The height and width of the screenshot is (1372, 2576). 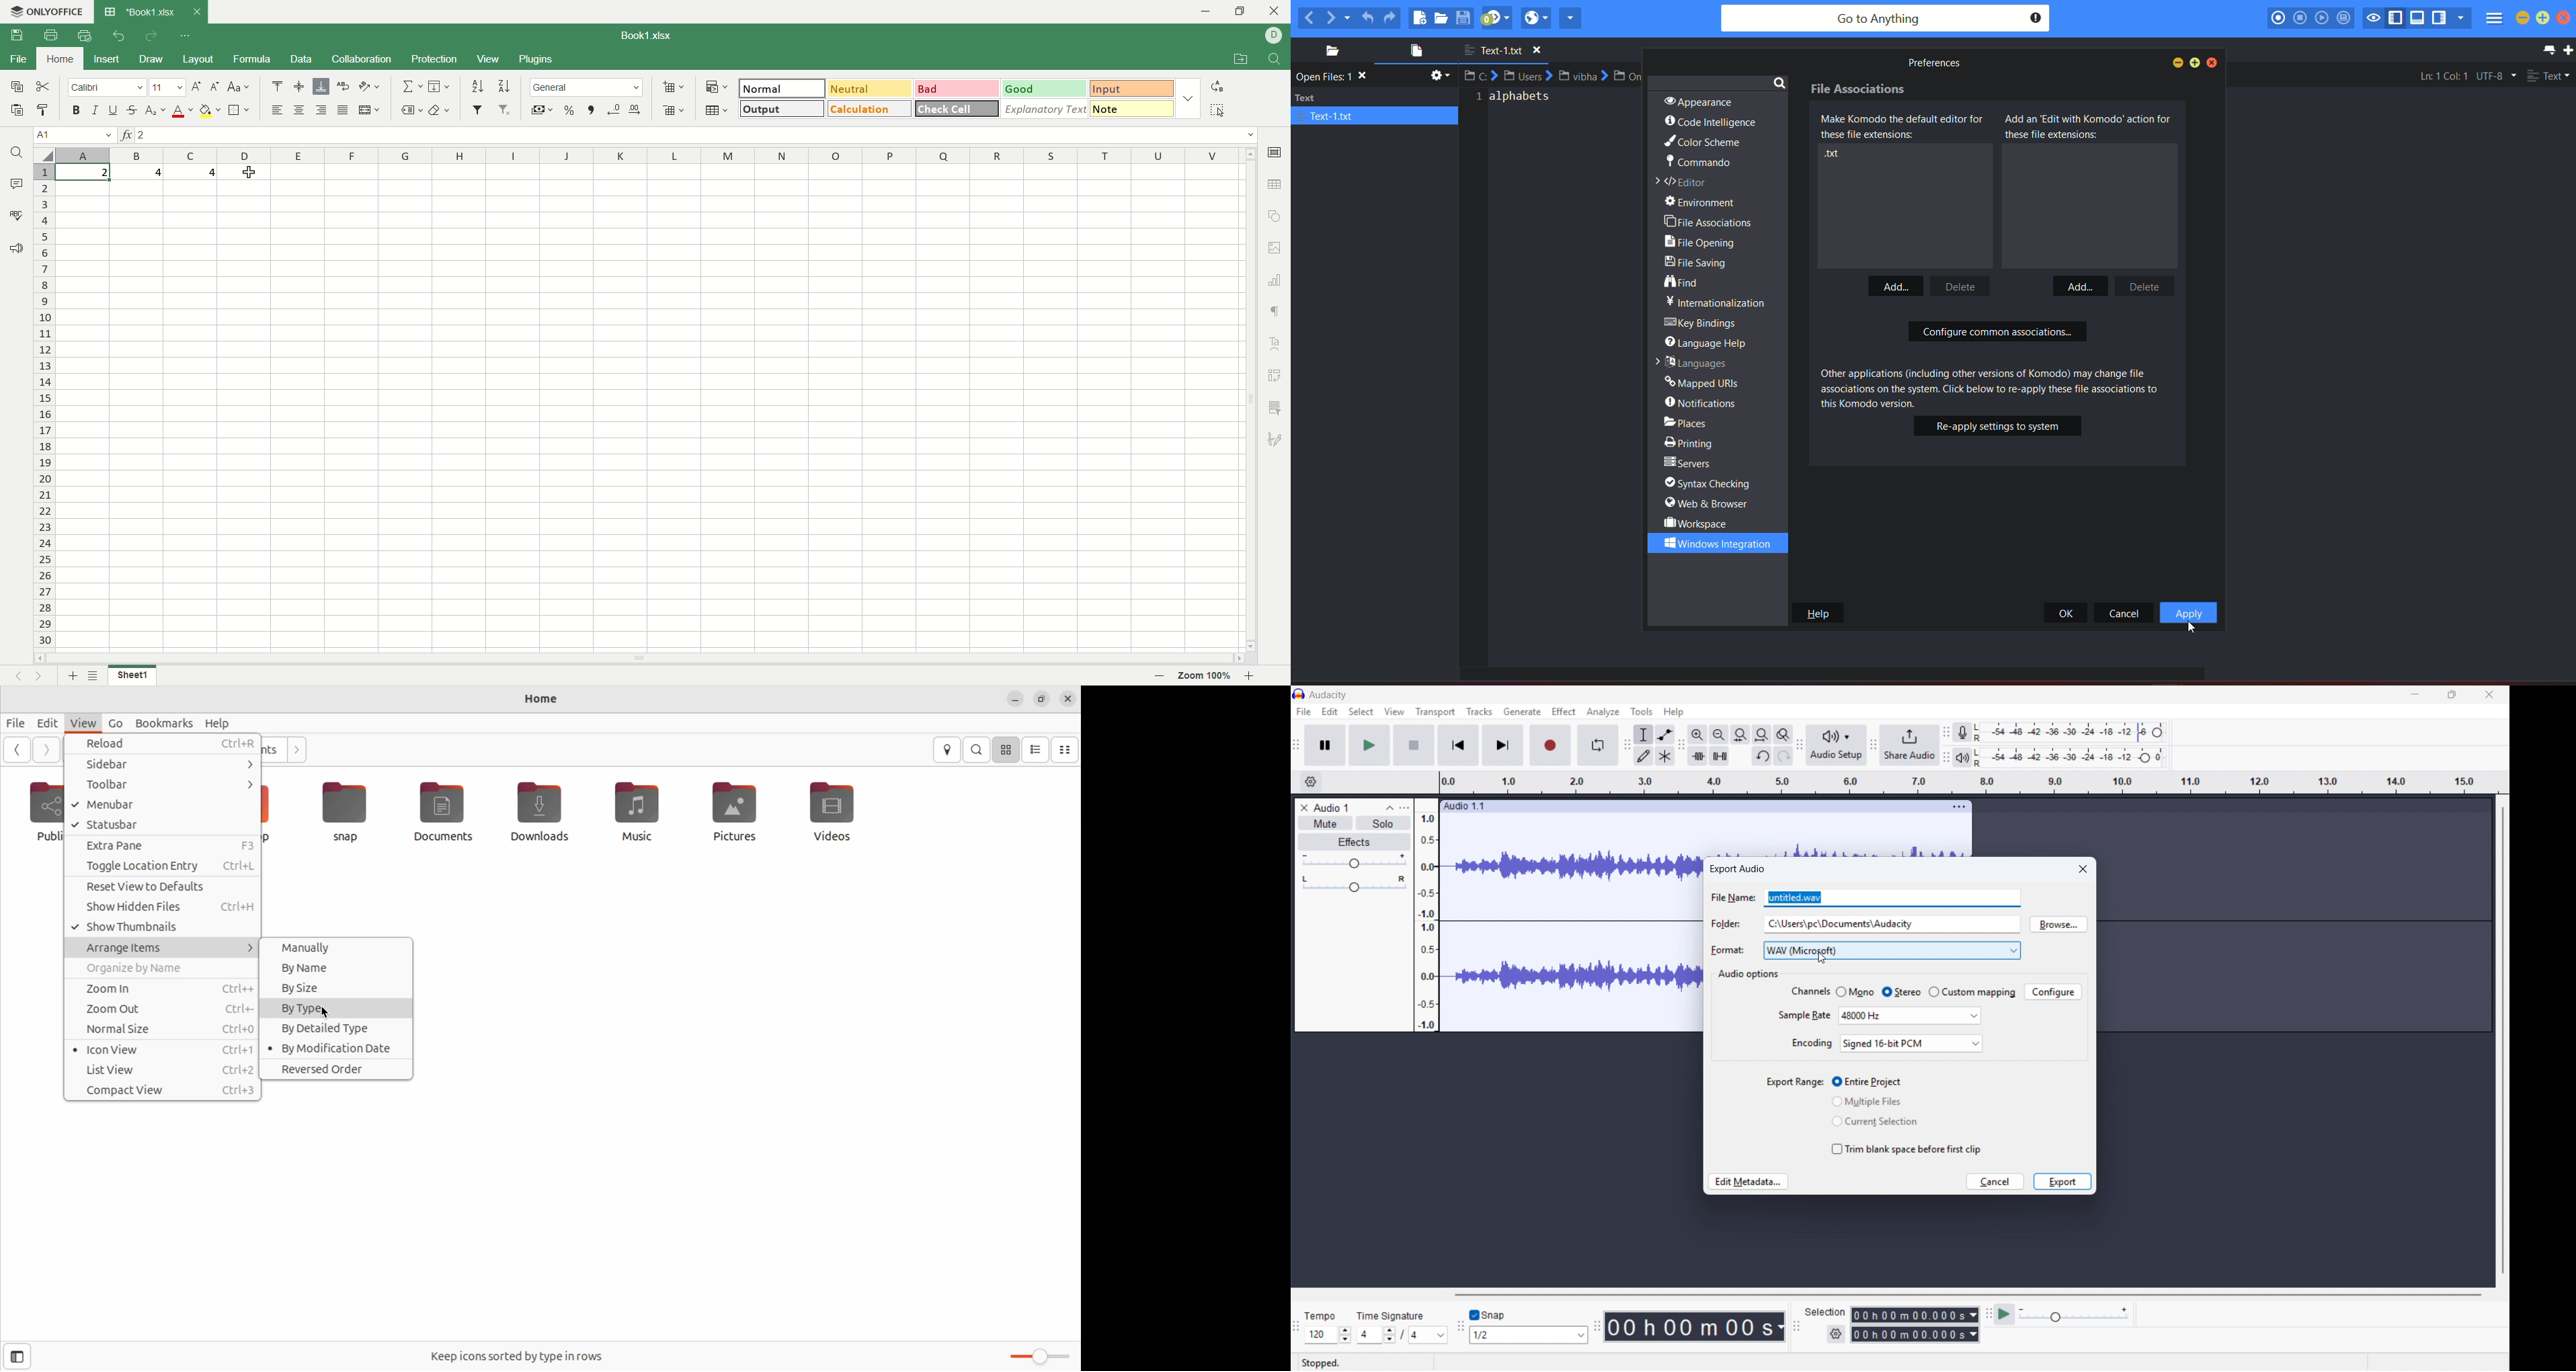 I want to click on Recording metre , so click(x=1962, y=732).